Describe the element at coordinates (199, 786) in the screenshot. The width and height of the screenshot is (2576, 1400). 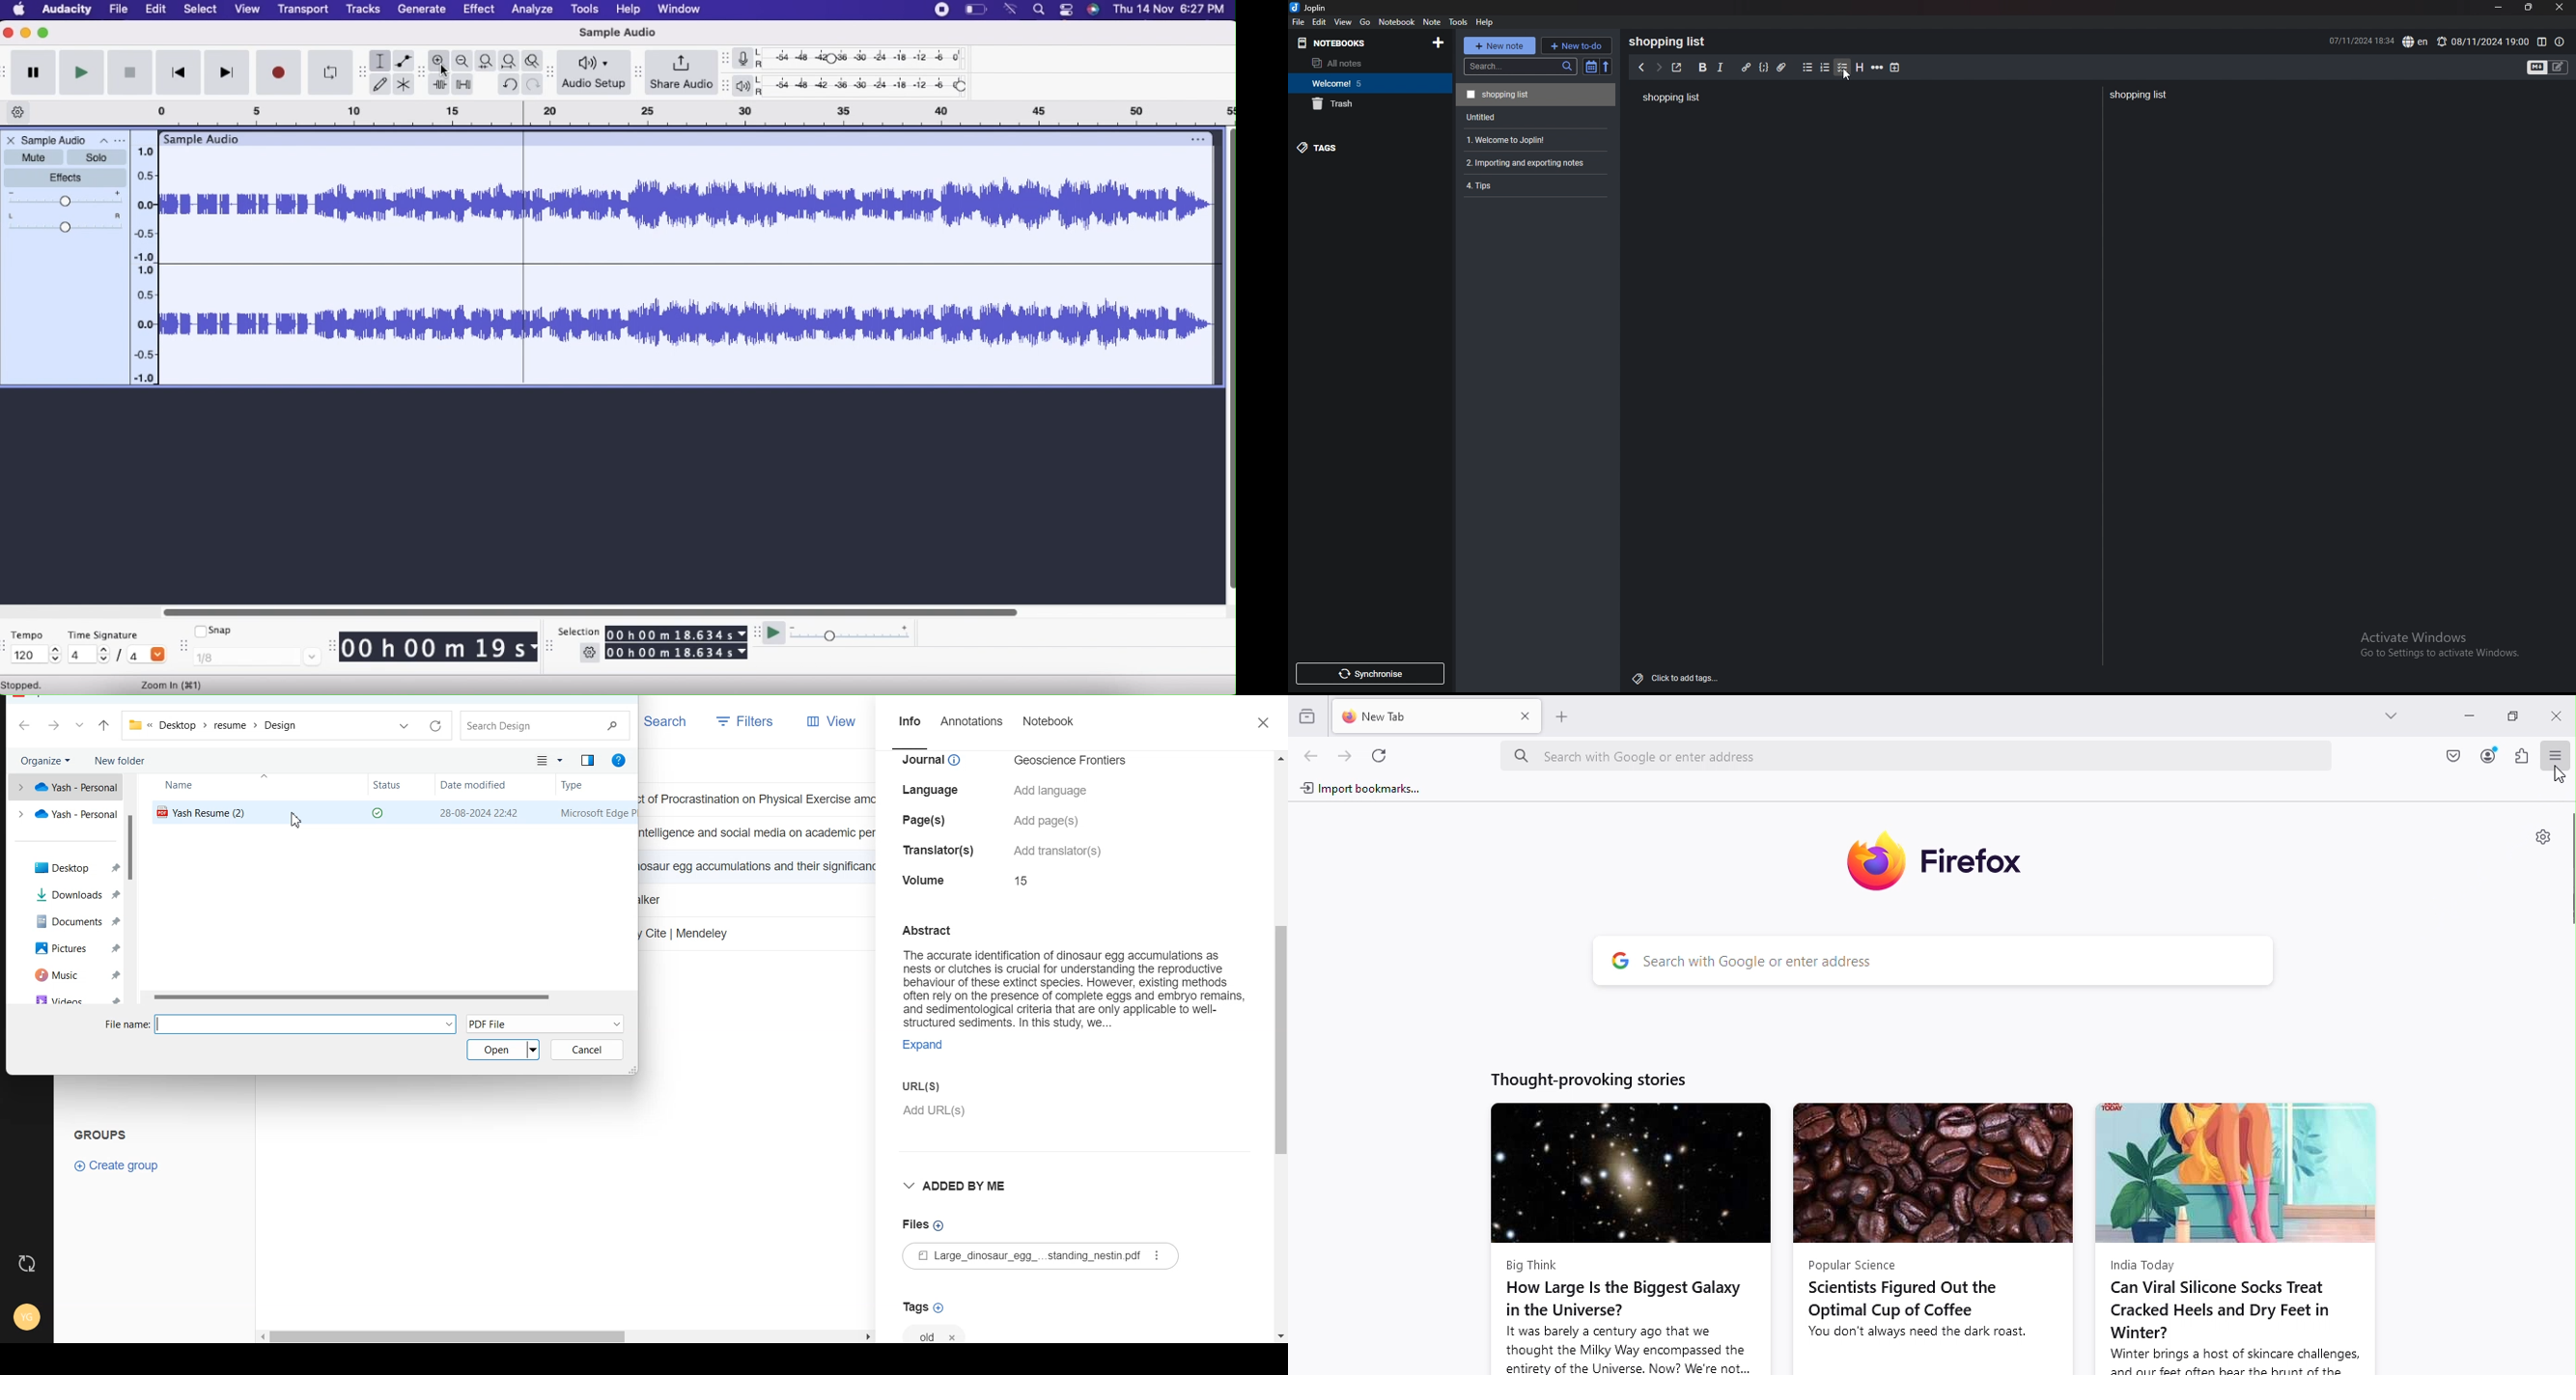
I see `Name` at that location.